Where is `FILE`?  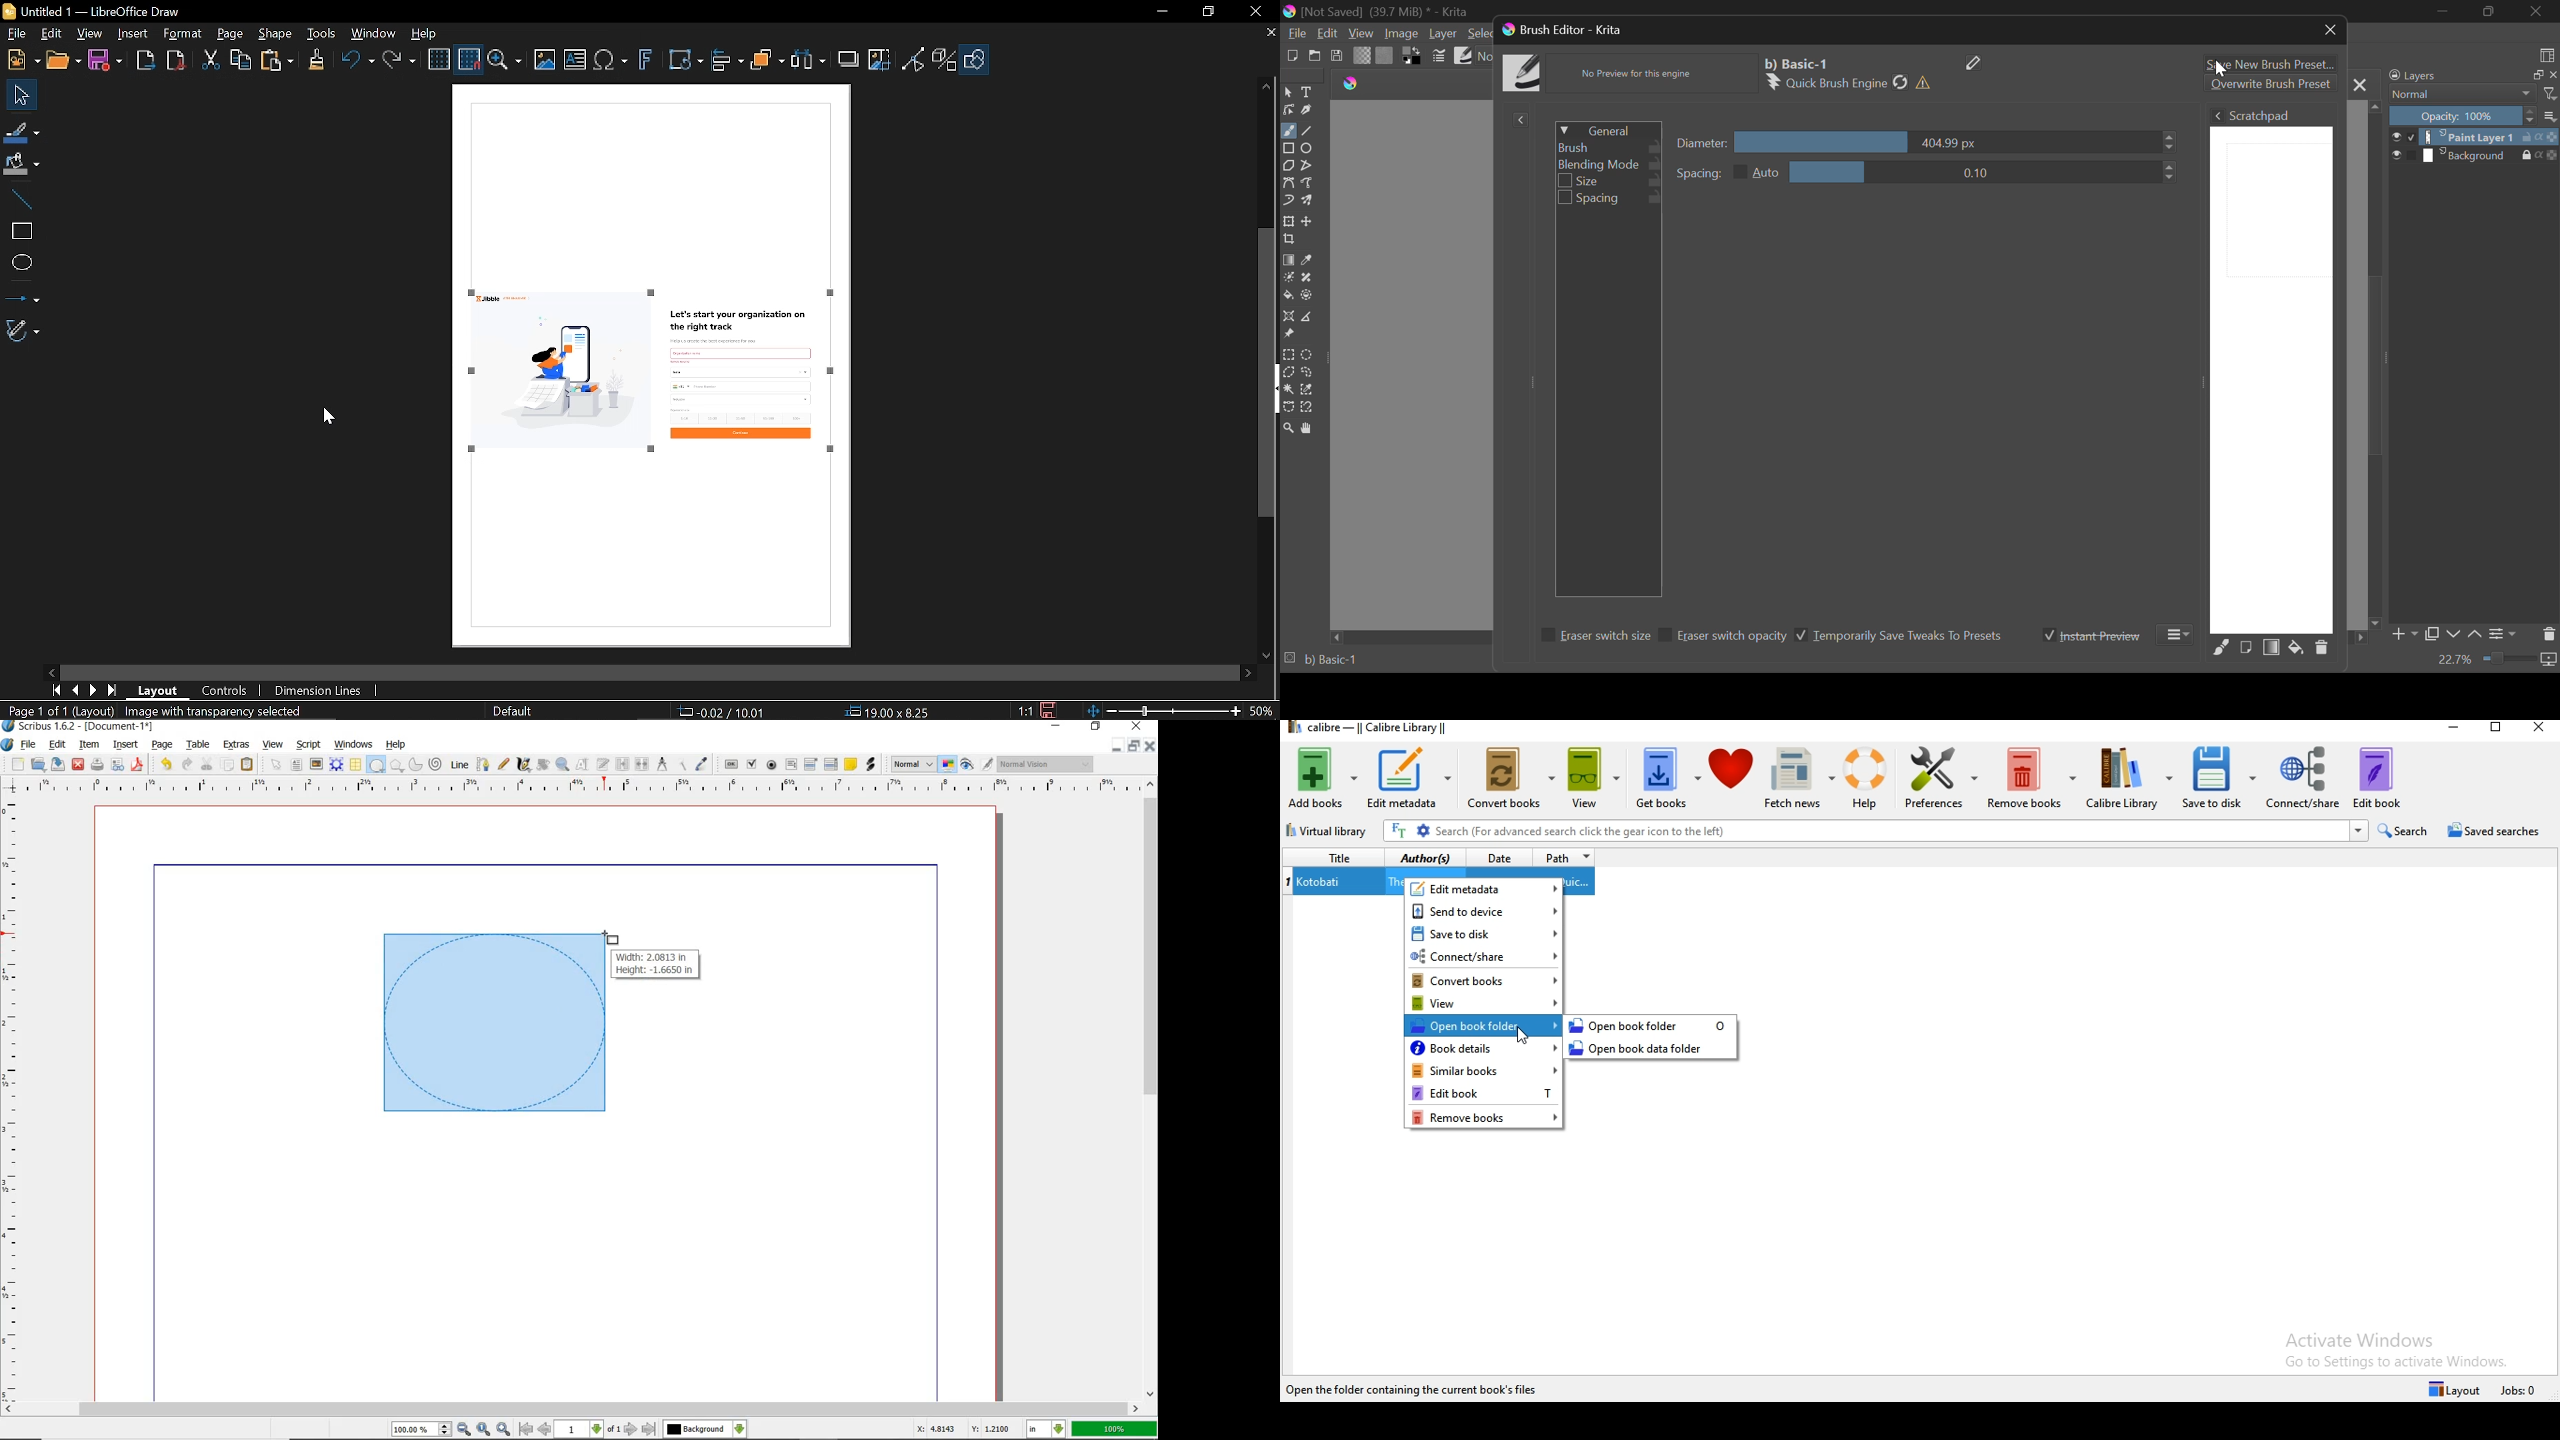 FILE is located at coordinates (30, 744).